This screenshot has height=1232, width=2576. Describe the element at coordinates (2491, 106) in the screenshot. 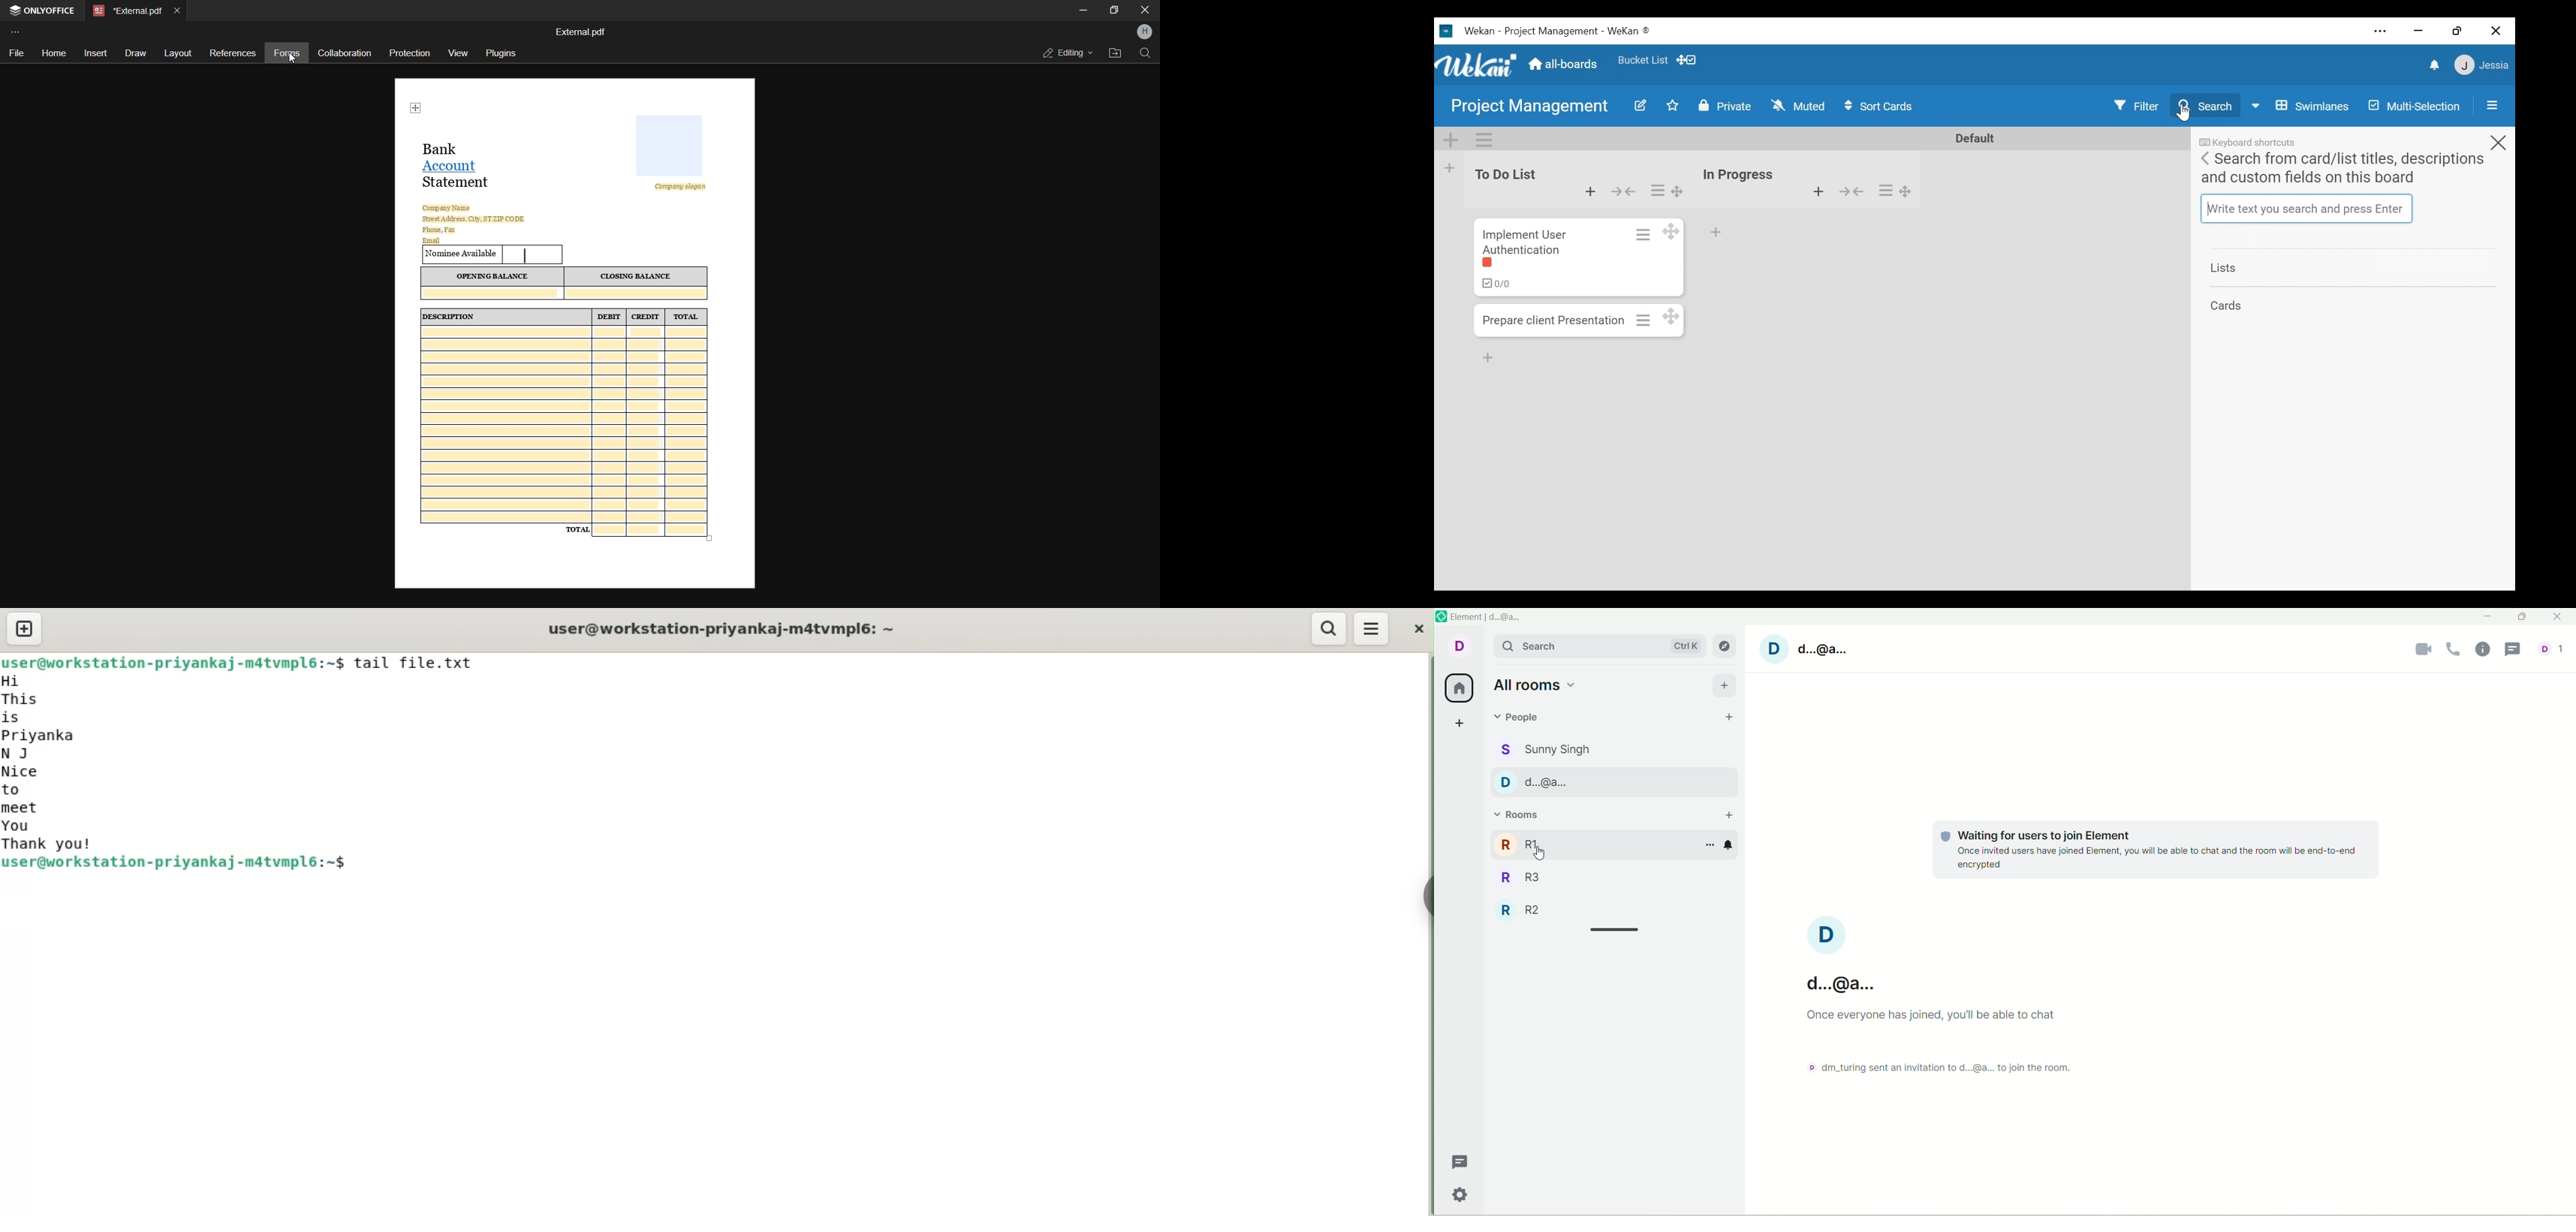

I see `Open/Close Side Pane` at that location.